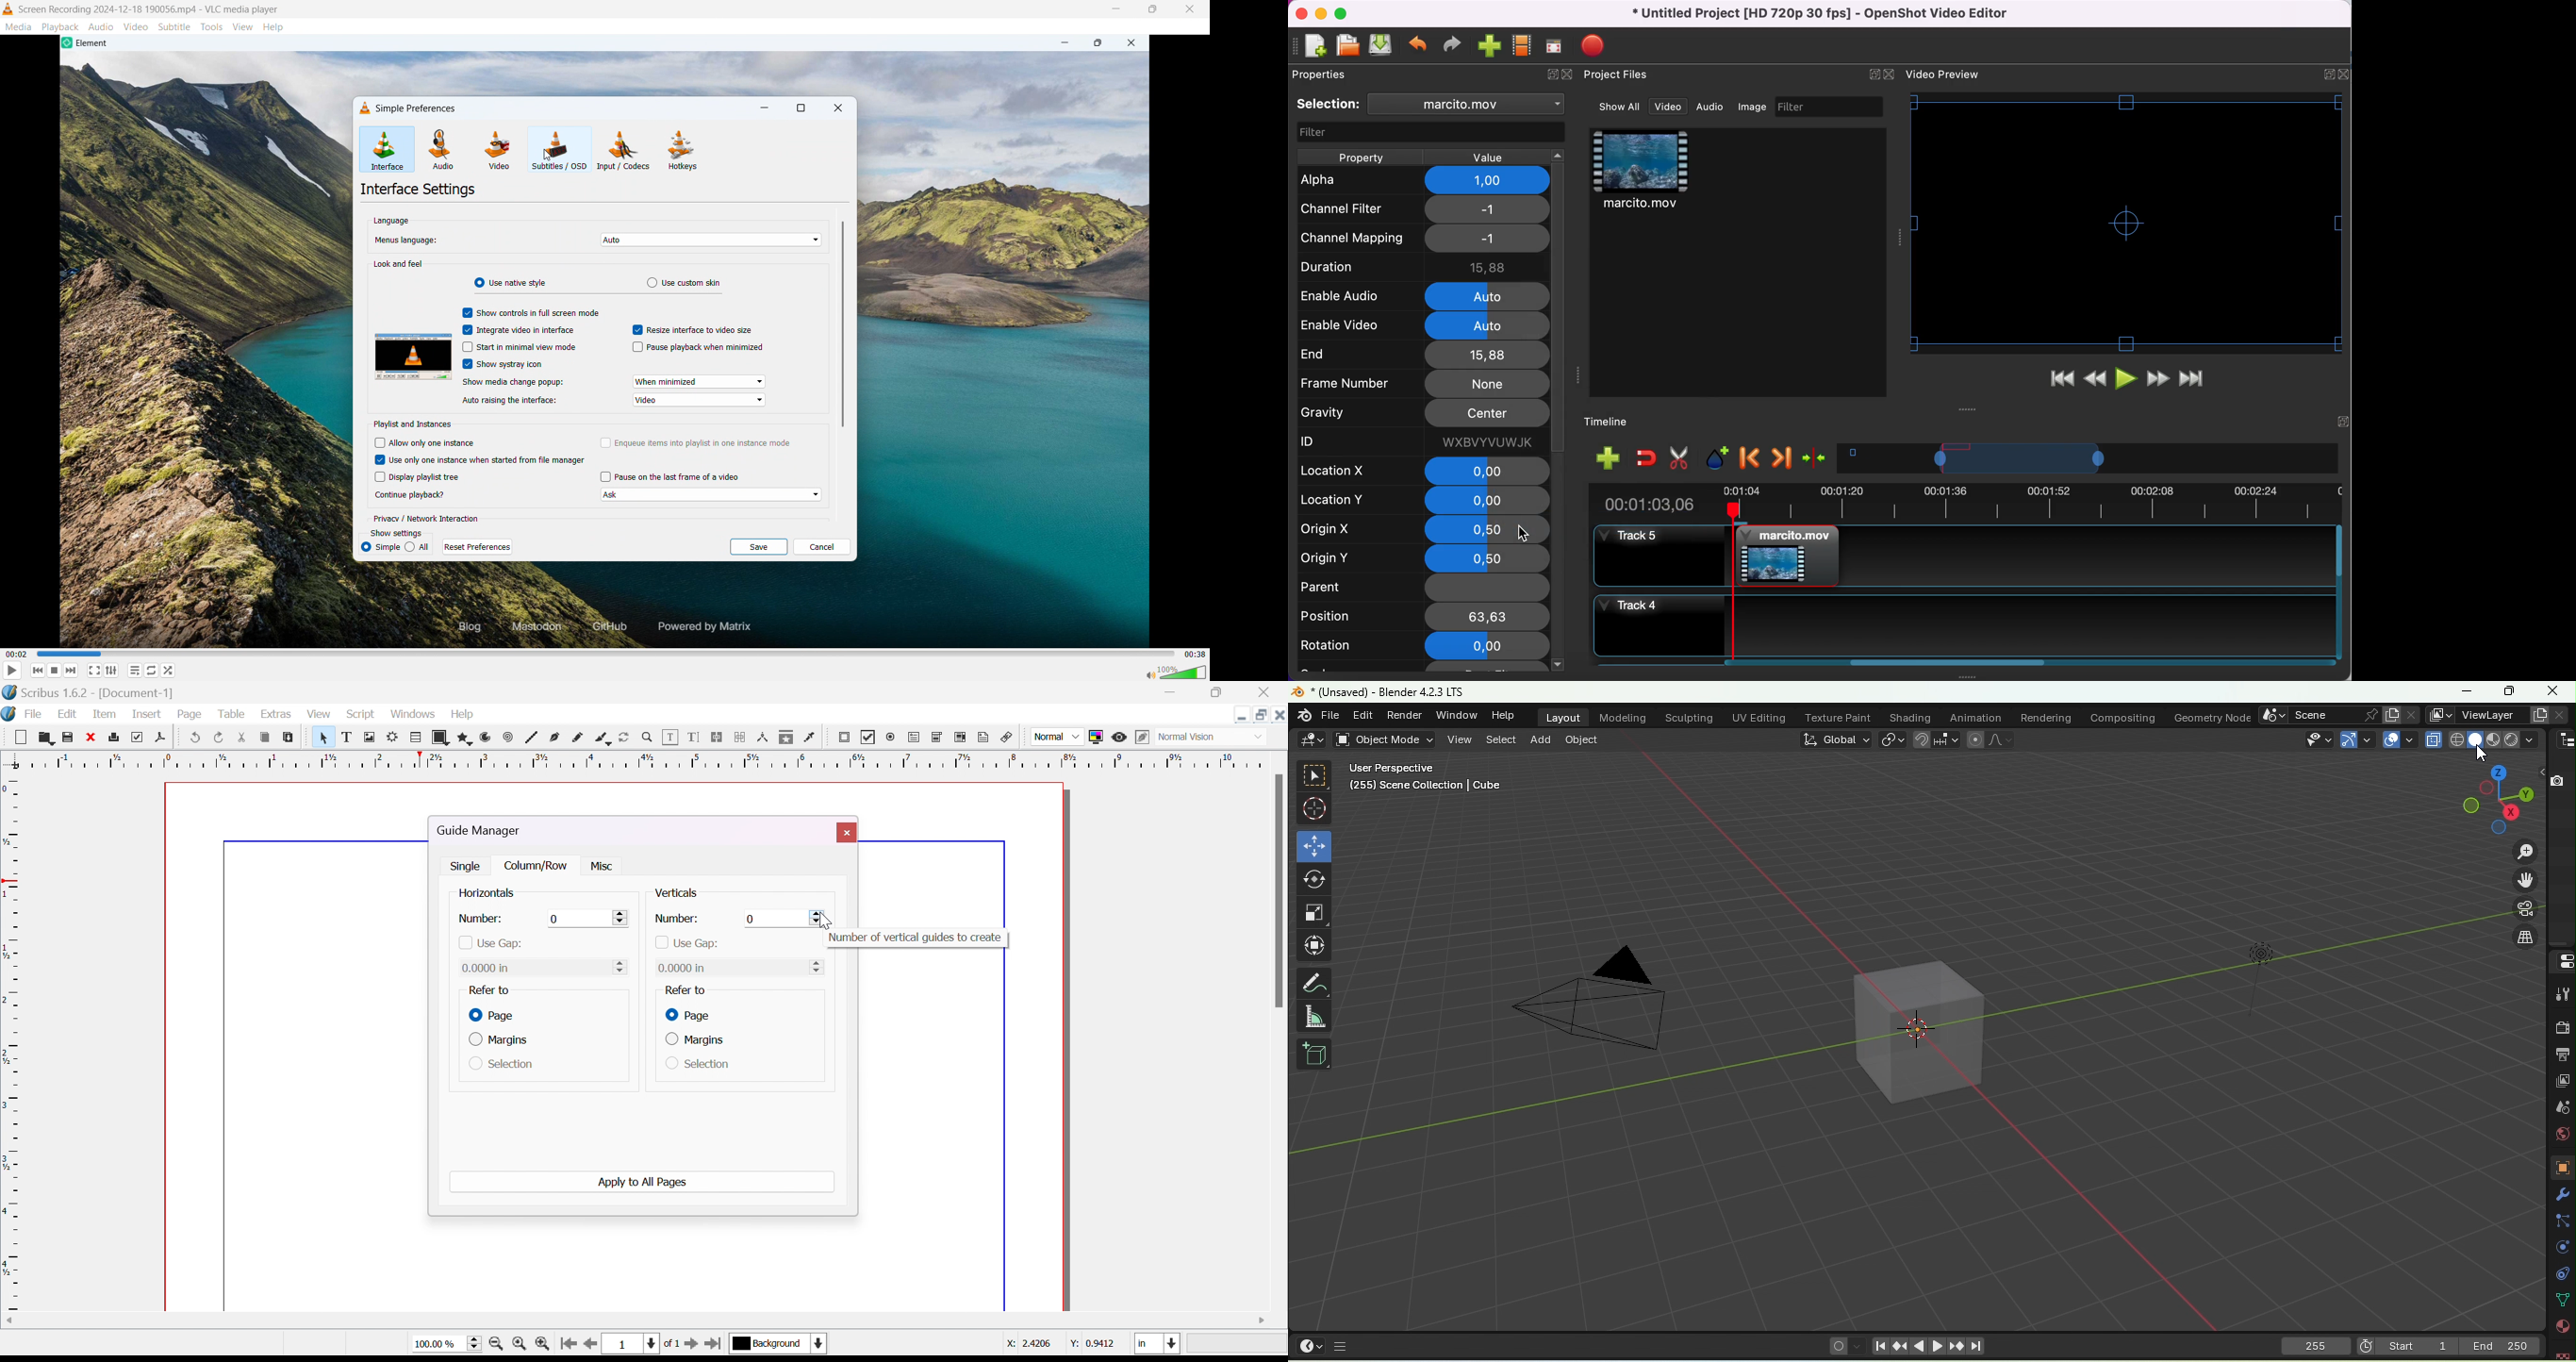  Describe the element at coordinates (418, 189) in the screenshot. I see `Interface settings ` at that location.